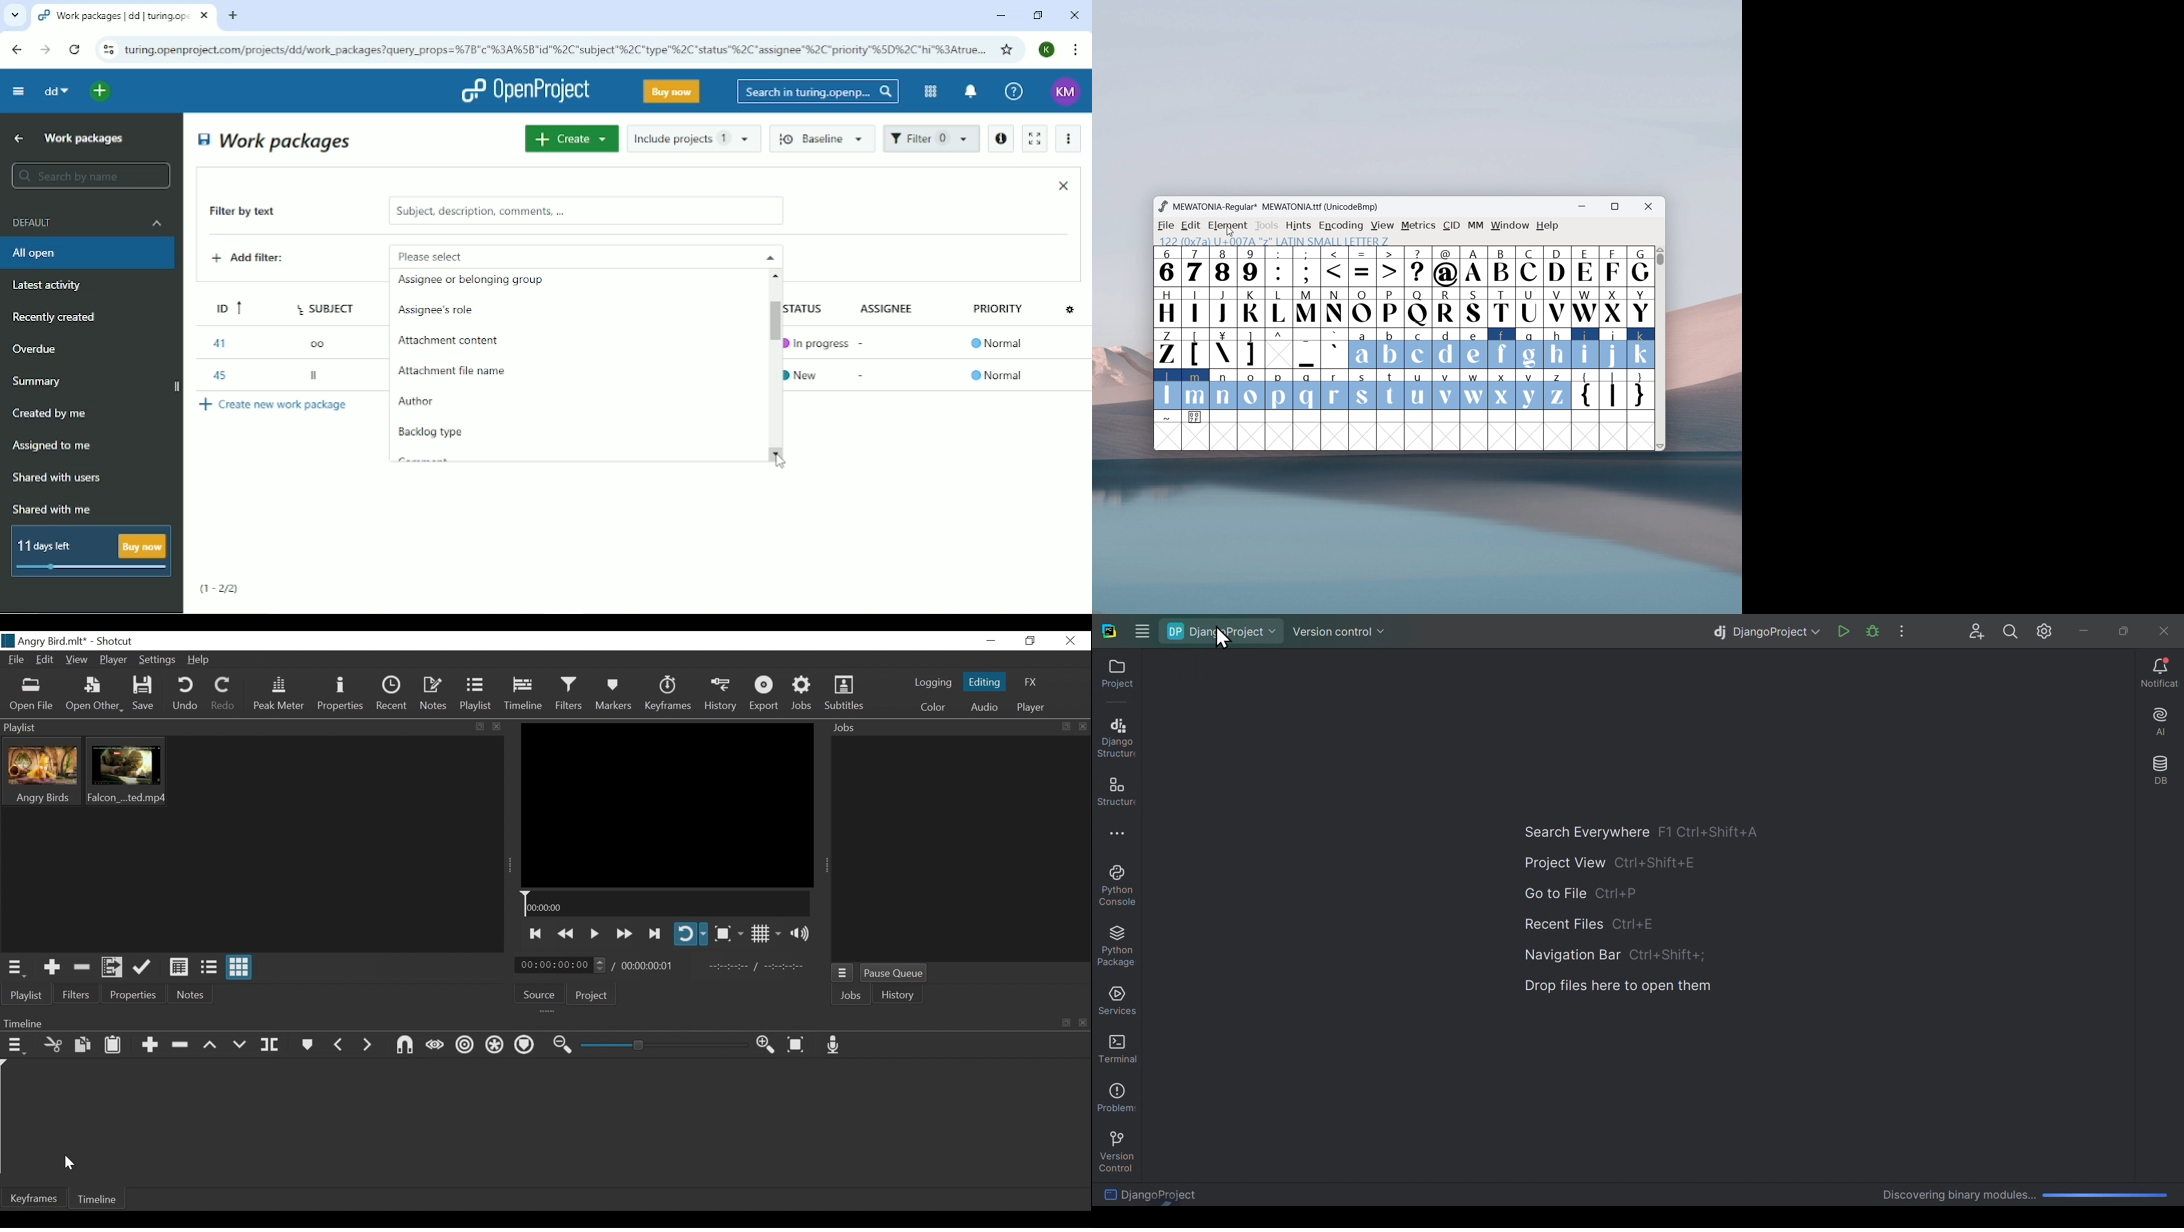  I want to click on Open details view, so click(1000, 139).